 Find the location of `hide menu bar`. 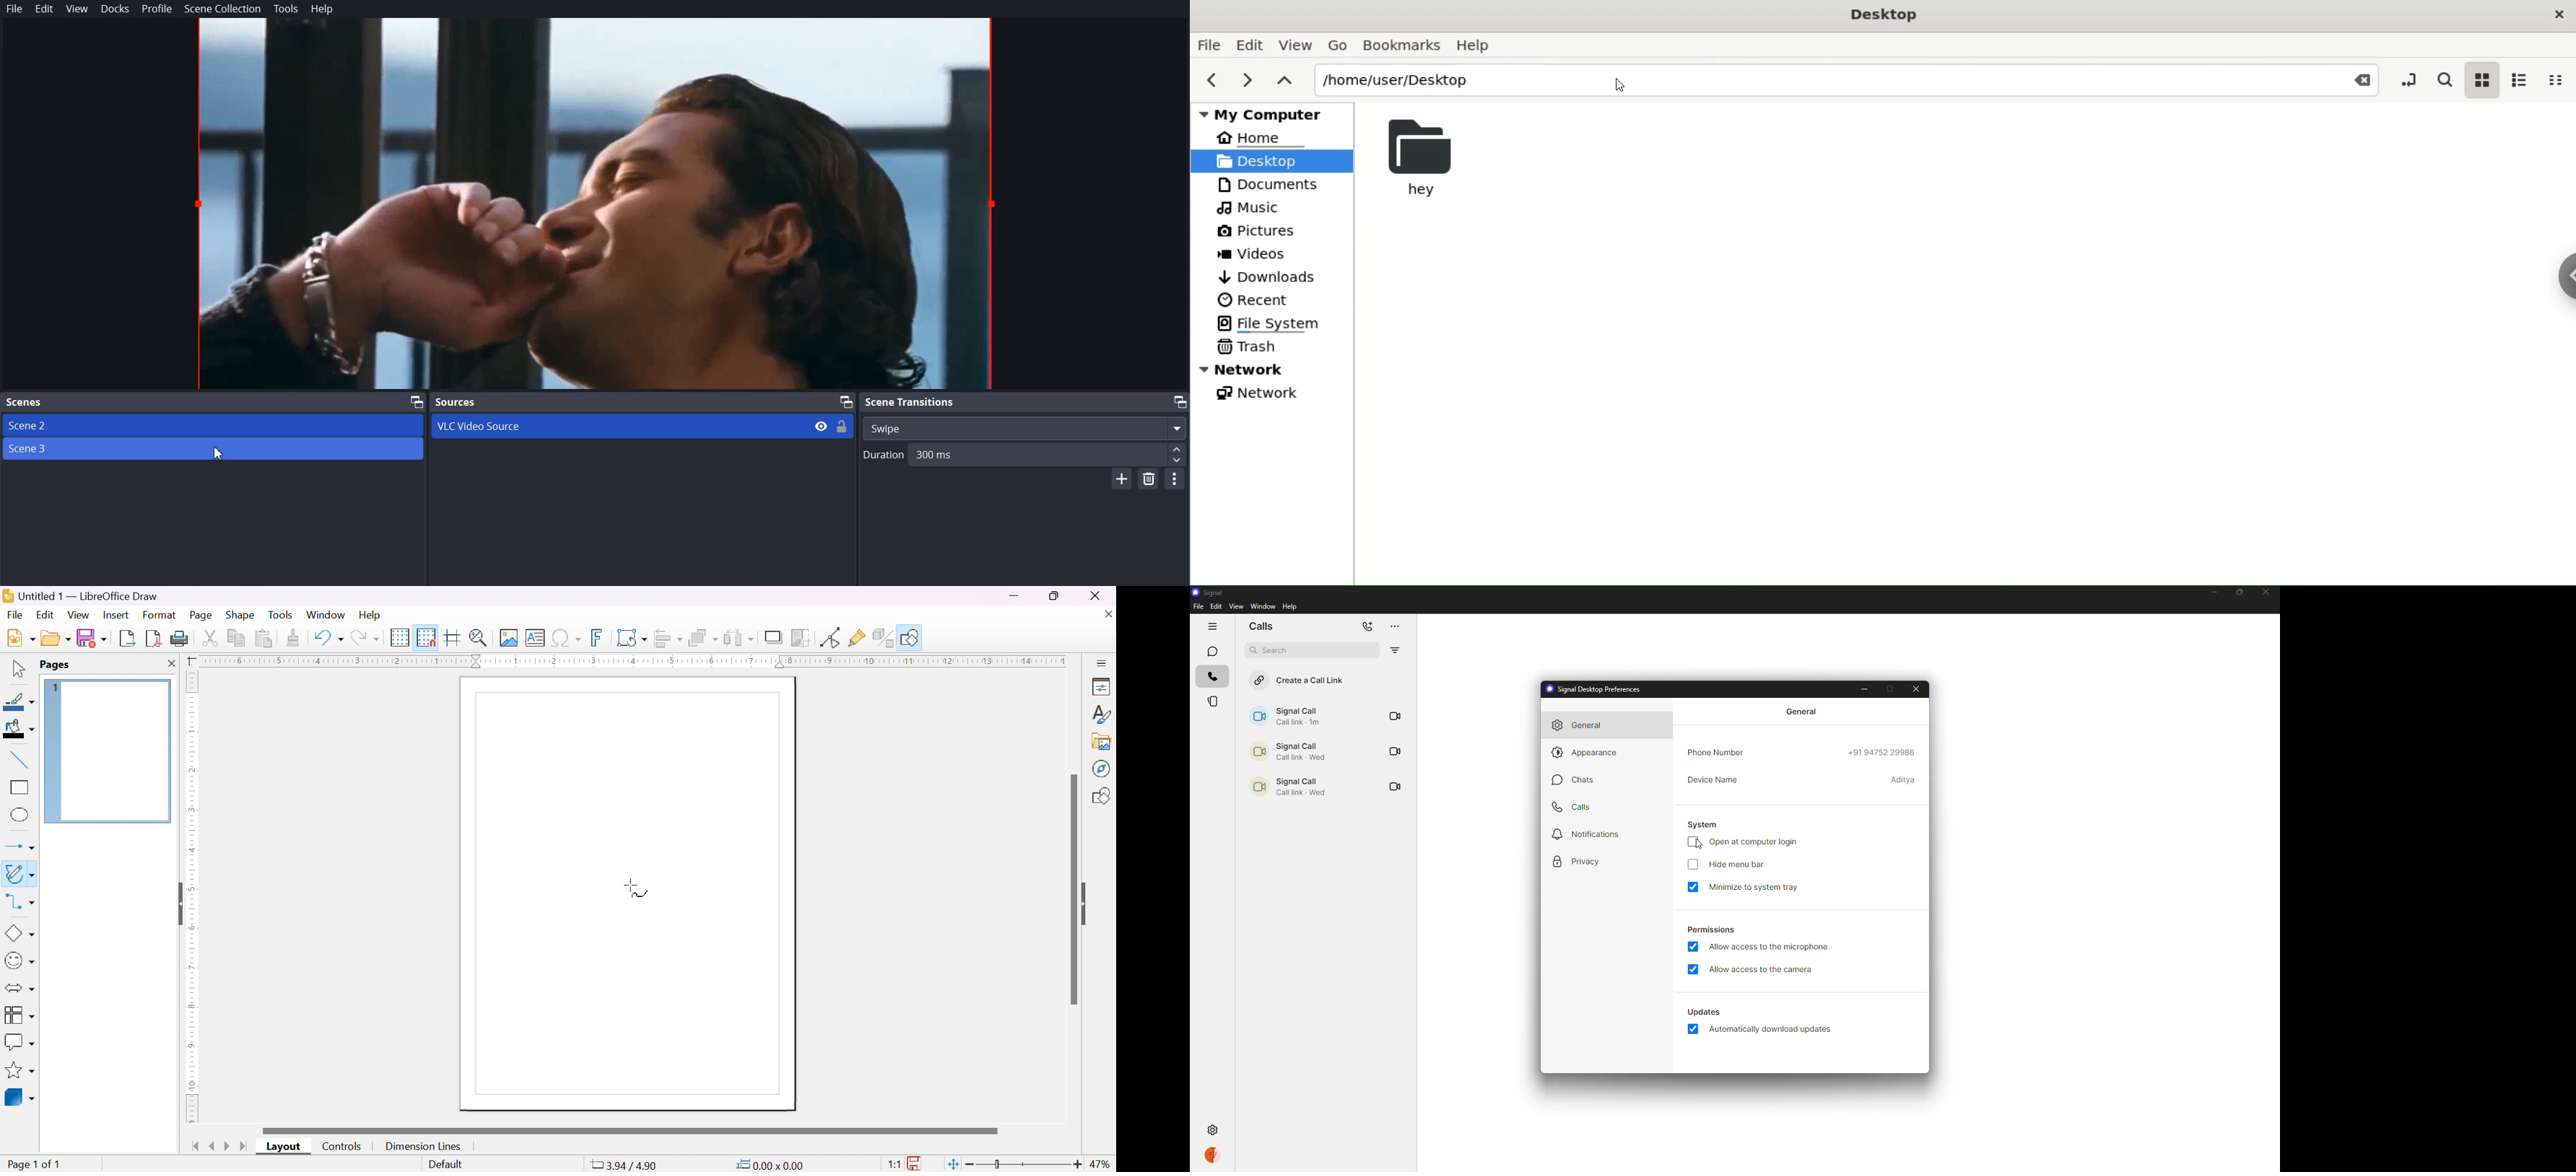

hide menu bar is located at coordinates (1739, 865).